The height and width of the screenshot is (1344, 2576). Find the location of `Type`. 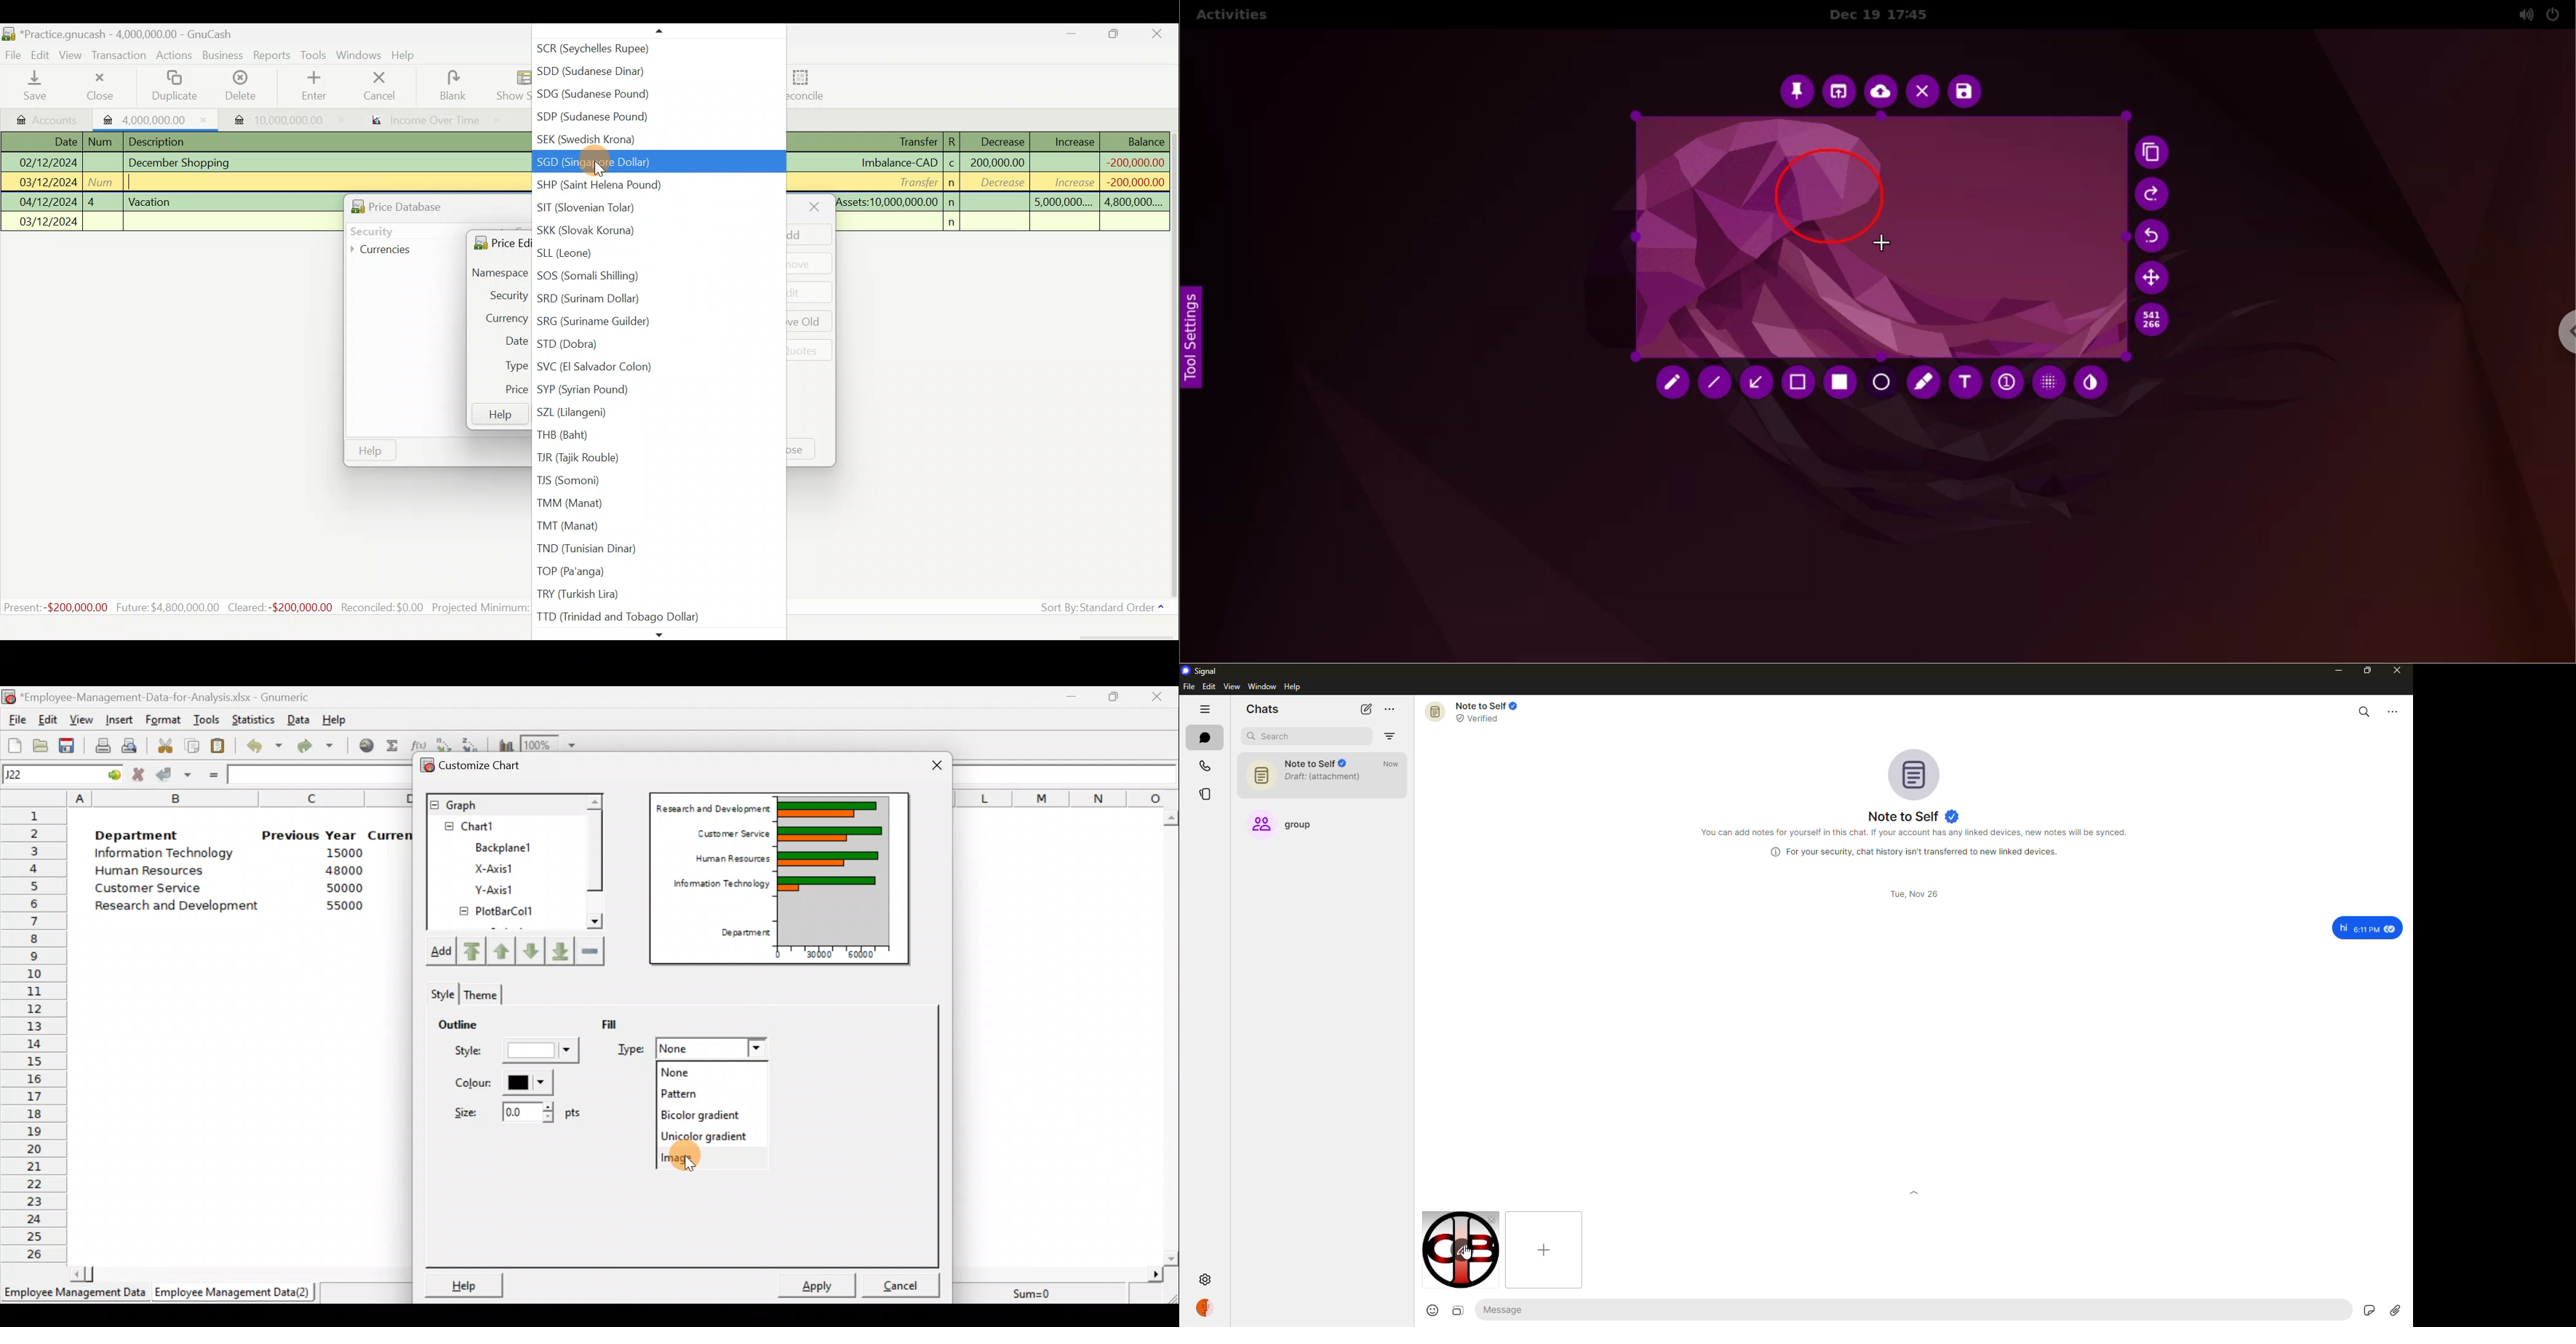

Type is located at coordinates (510, 366).